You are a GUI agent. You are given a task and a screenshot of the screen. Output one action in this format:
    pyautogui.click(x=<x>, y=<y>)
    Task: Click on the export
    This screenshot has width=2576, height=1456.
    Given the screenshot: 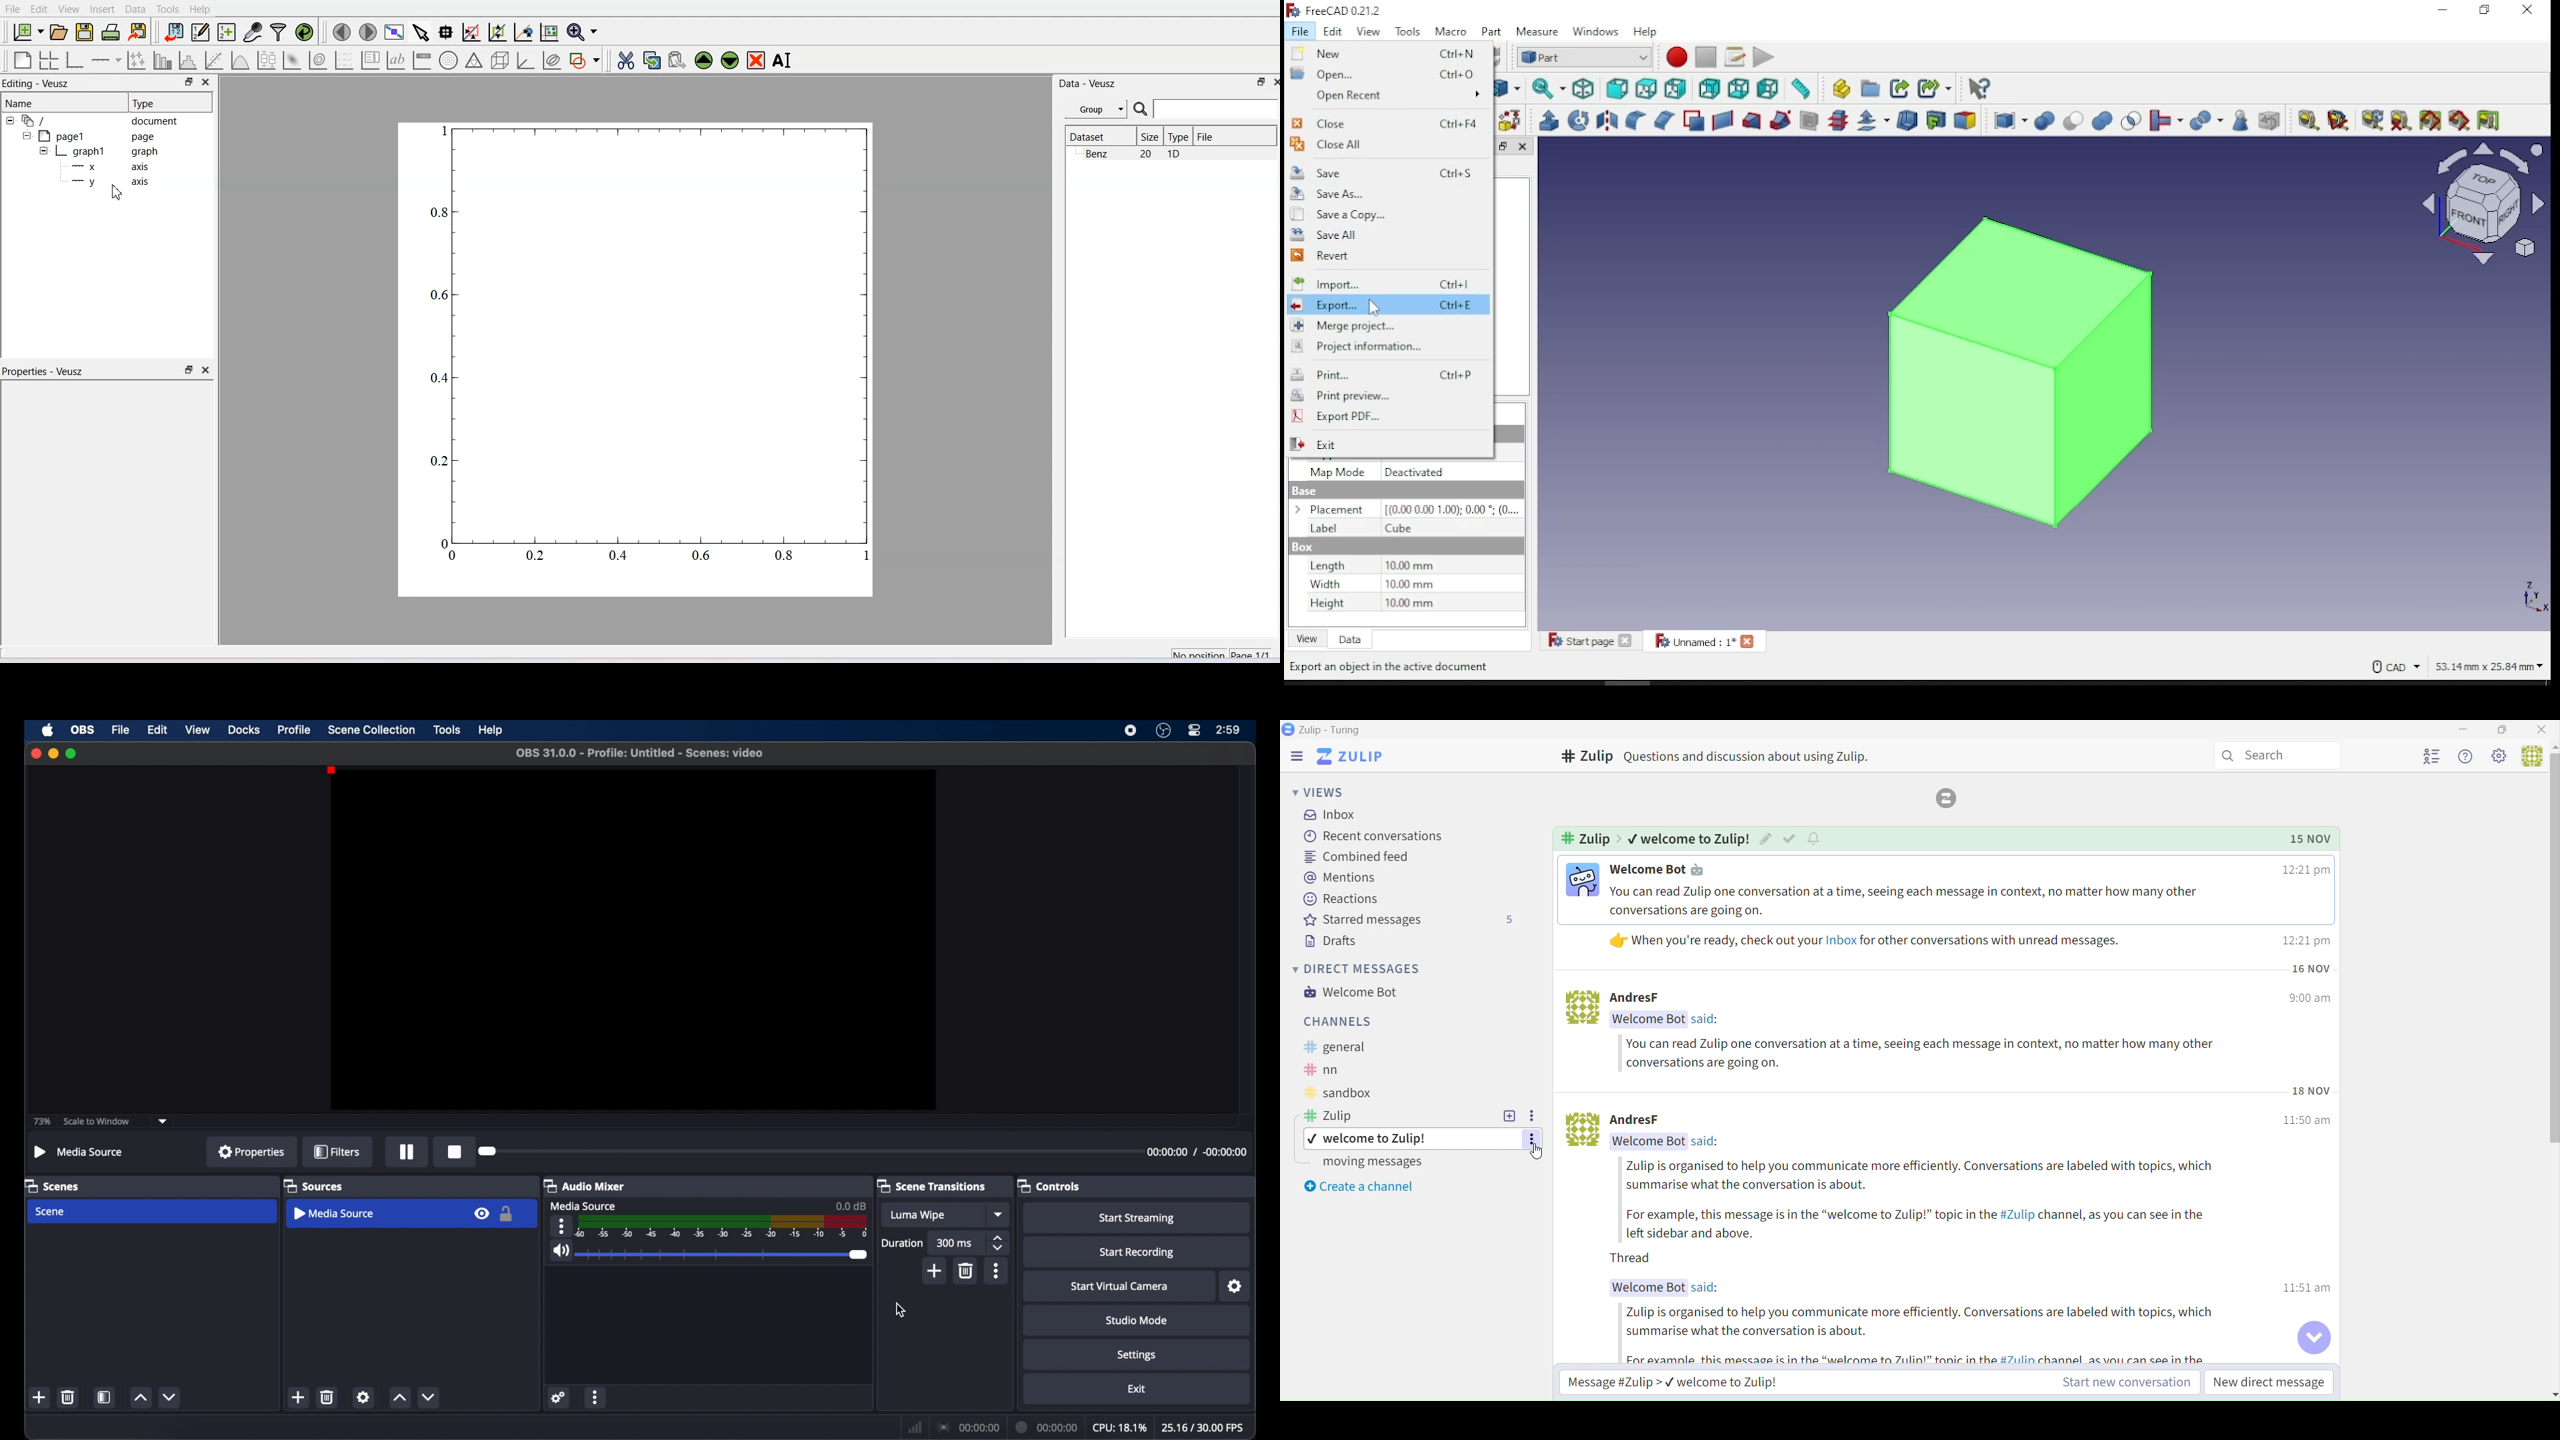 What is the action you would take?
    pyautogui.click(x=1388, y=304)
    